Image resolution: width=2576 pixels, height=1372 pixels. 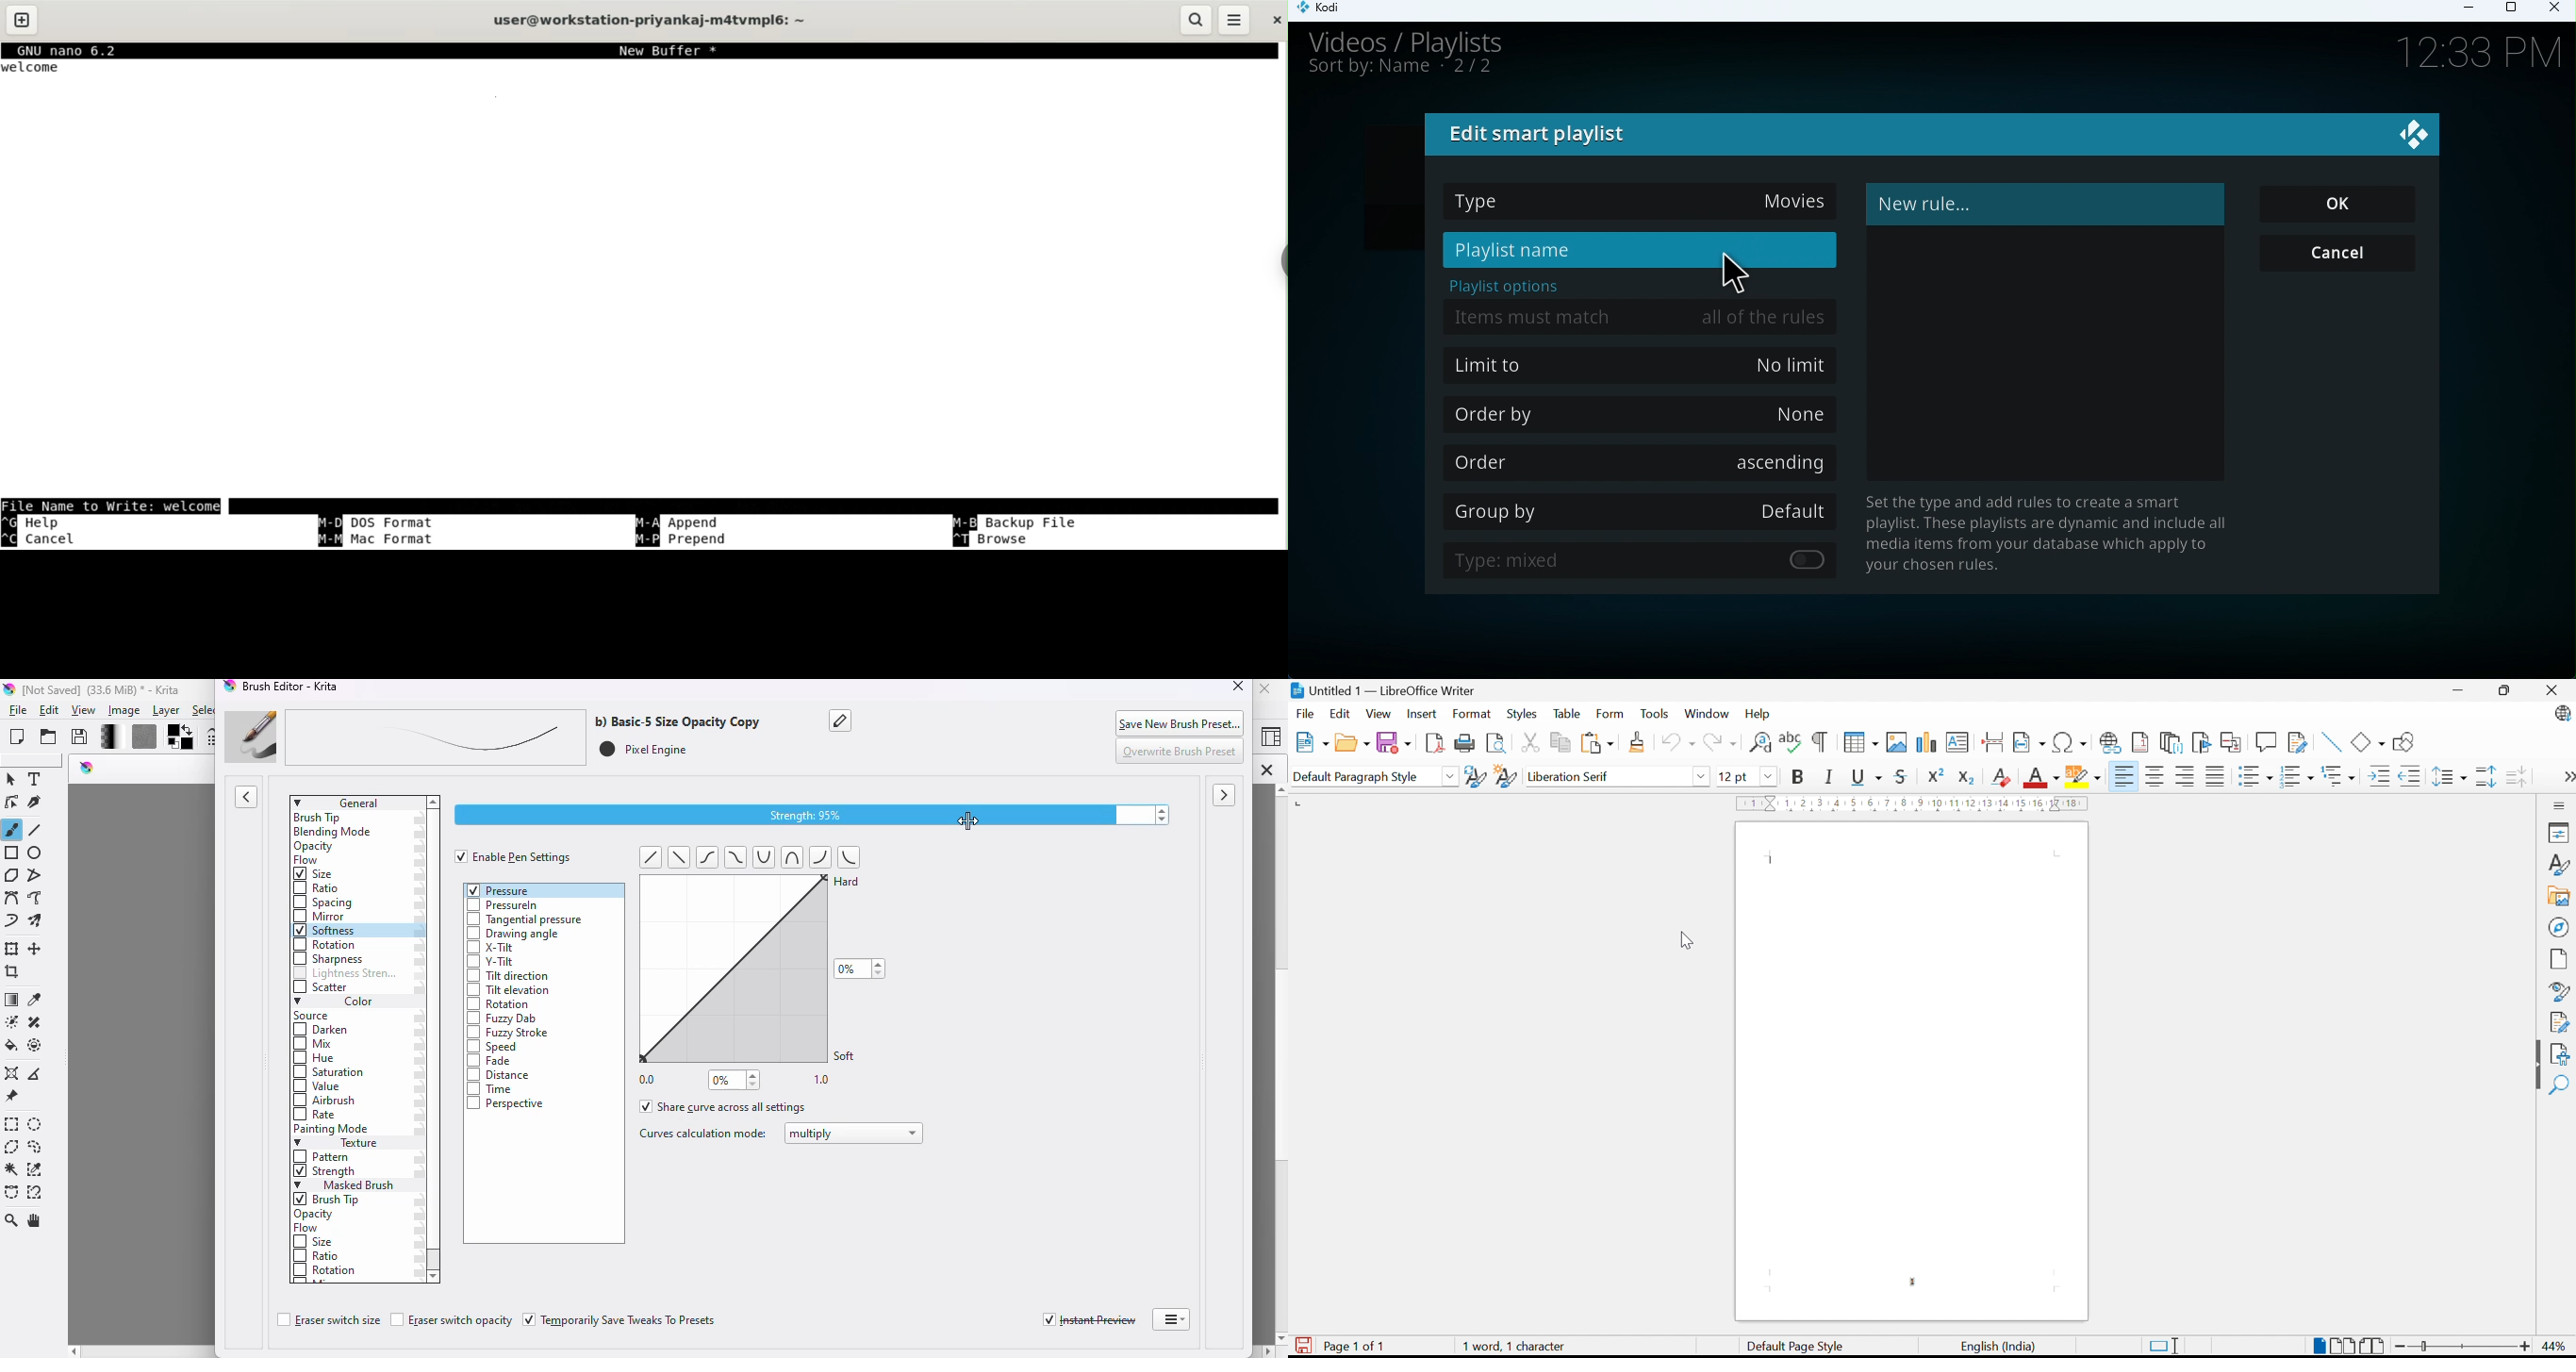 What do you see at coordinates (1013, 522) in the screenshot?
I see `backup file` at bounding box center [1013, 522].